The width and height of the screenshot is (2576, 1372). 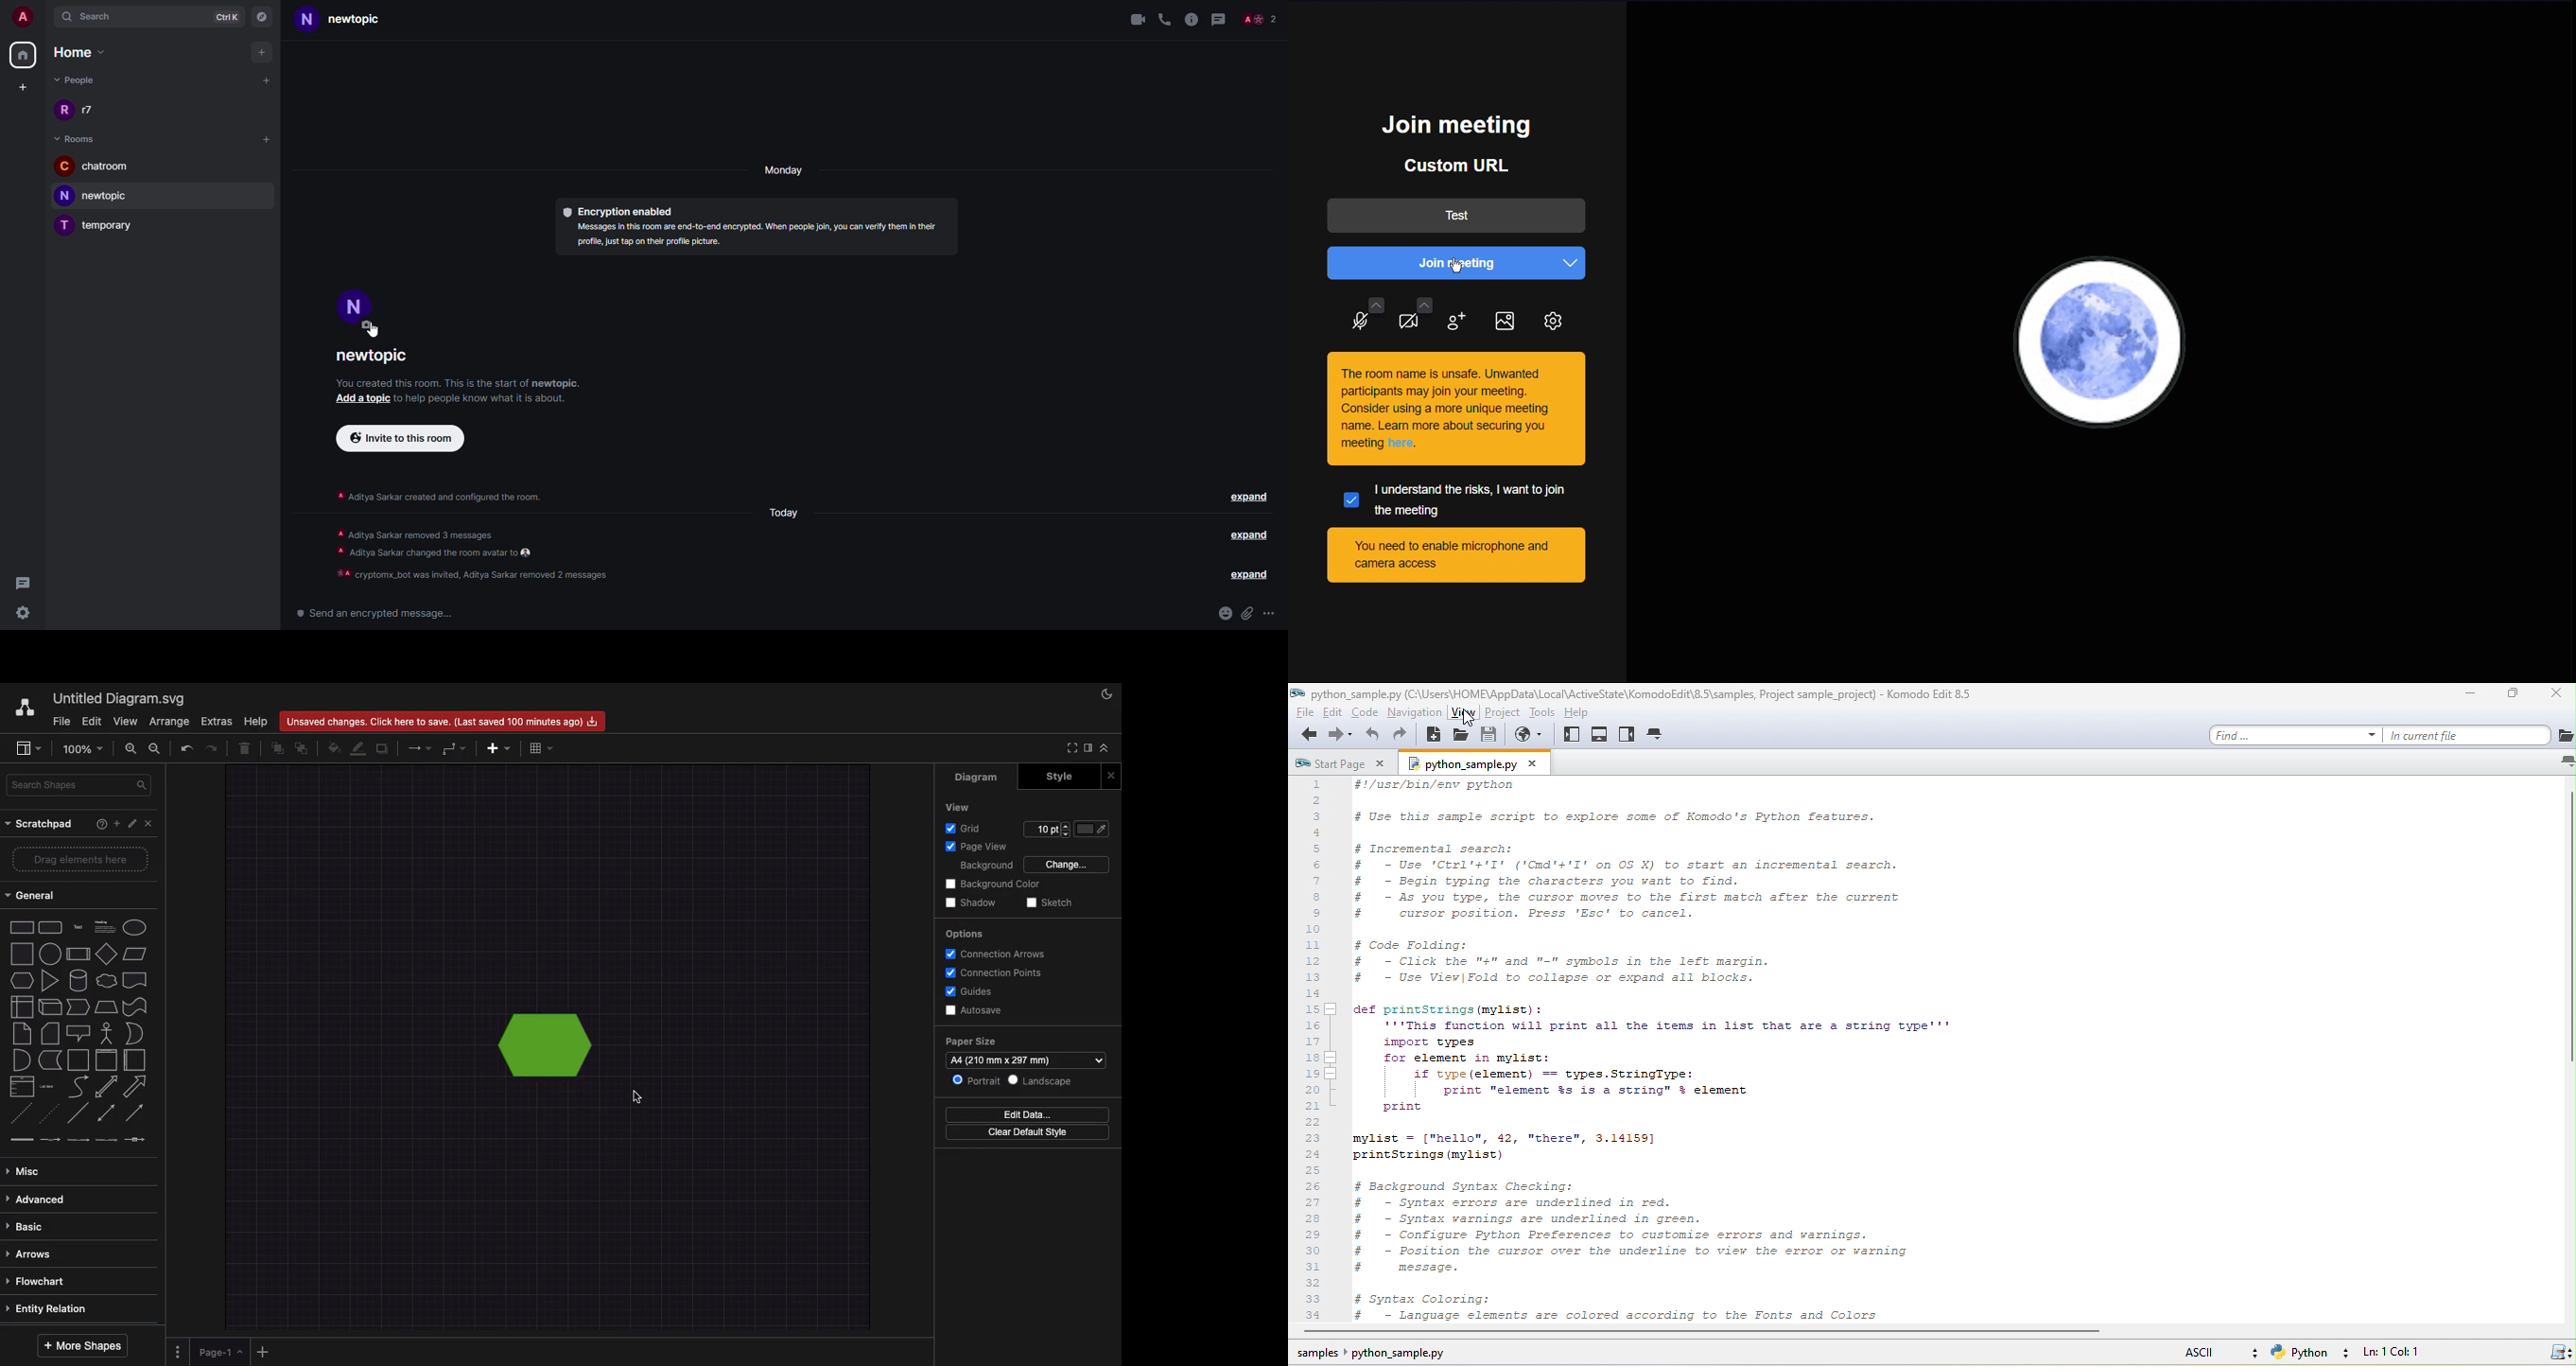 I want to click on Shadow, so click(x=972, y=903).